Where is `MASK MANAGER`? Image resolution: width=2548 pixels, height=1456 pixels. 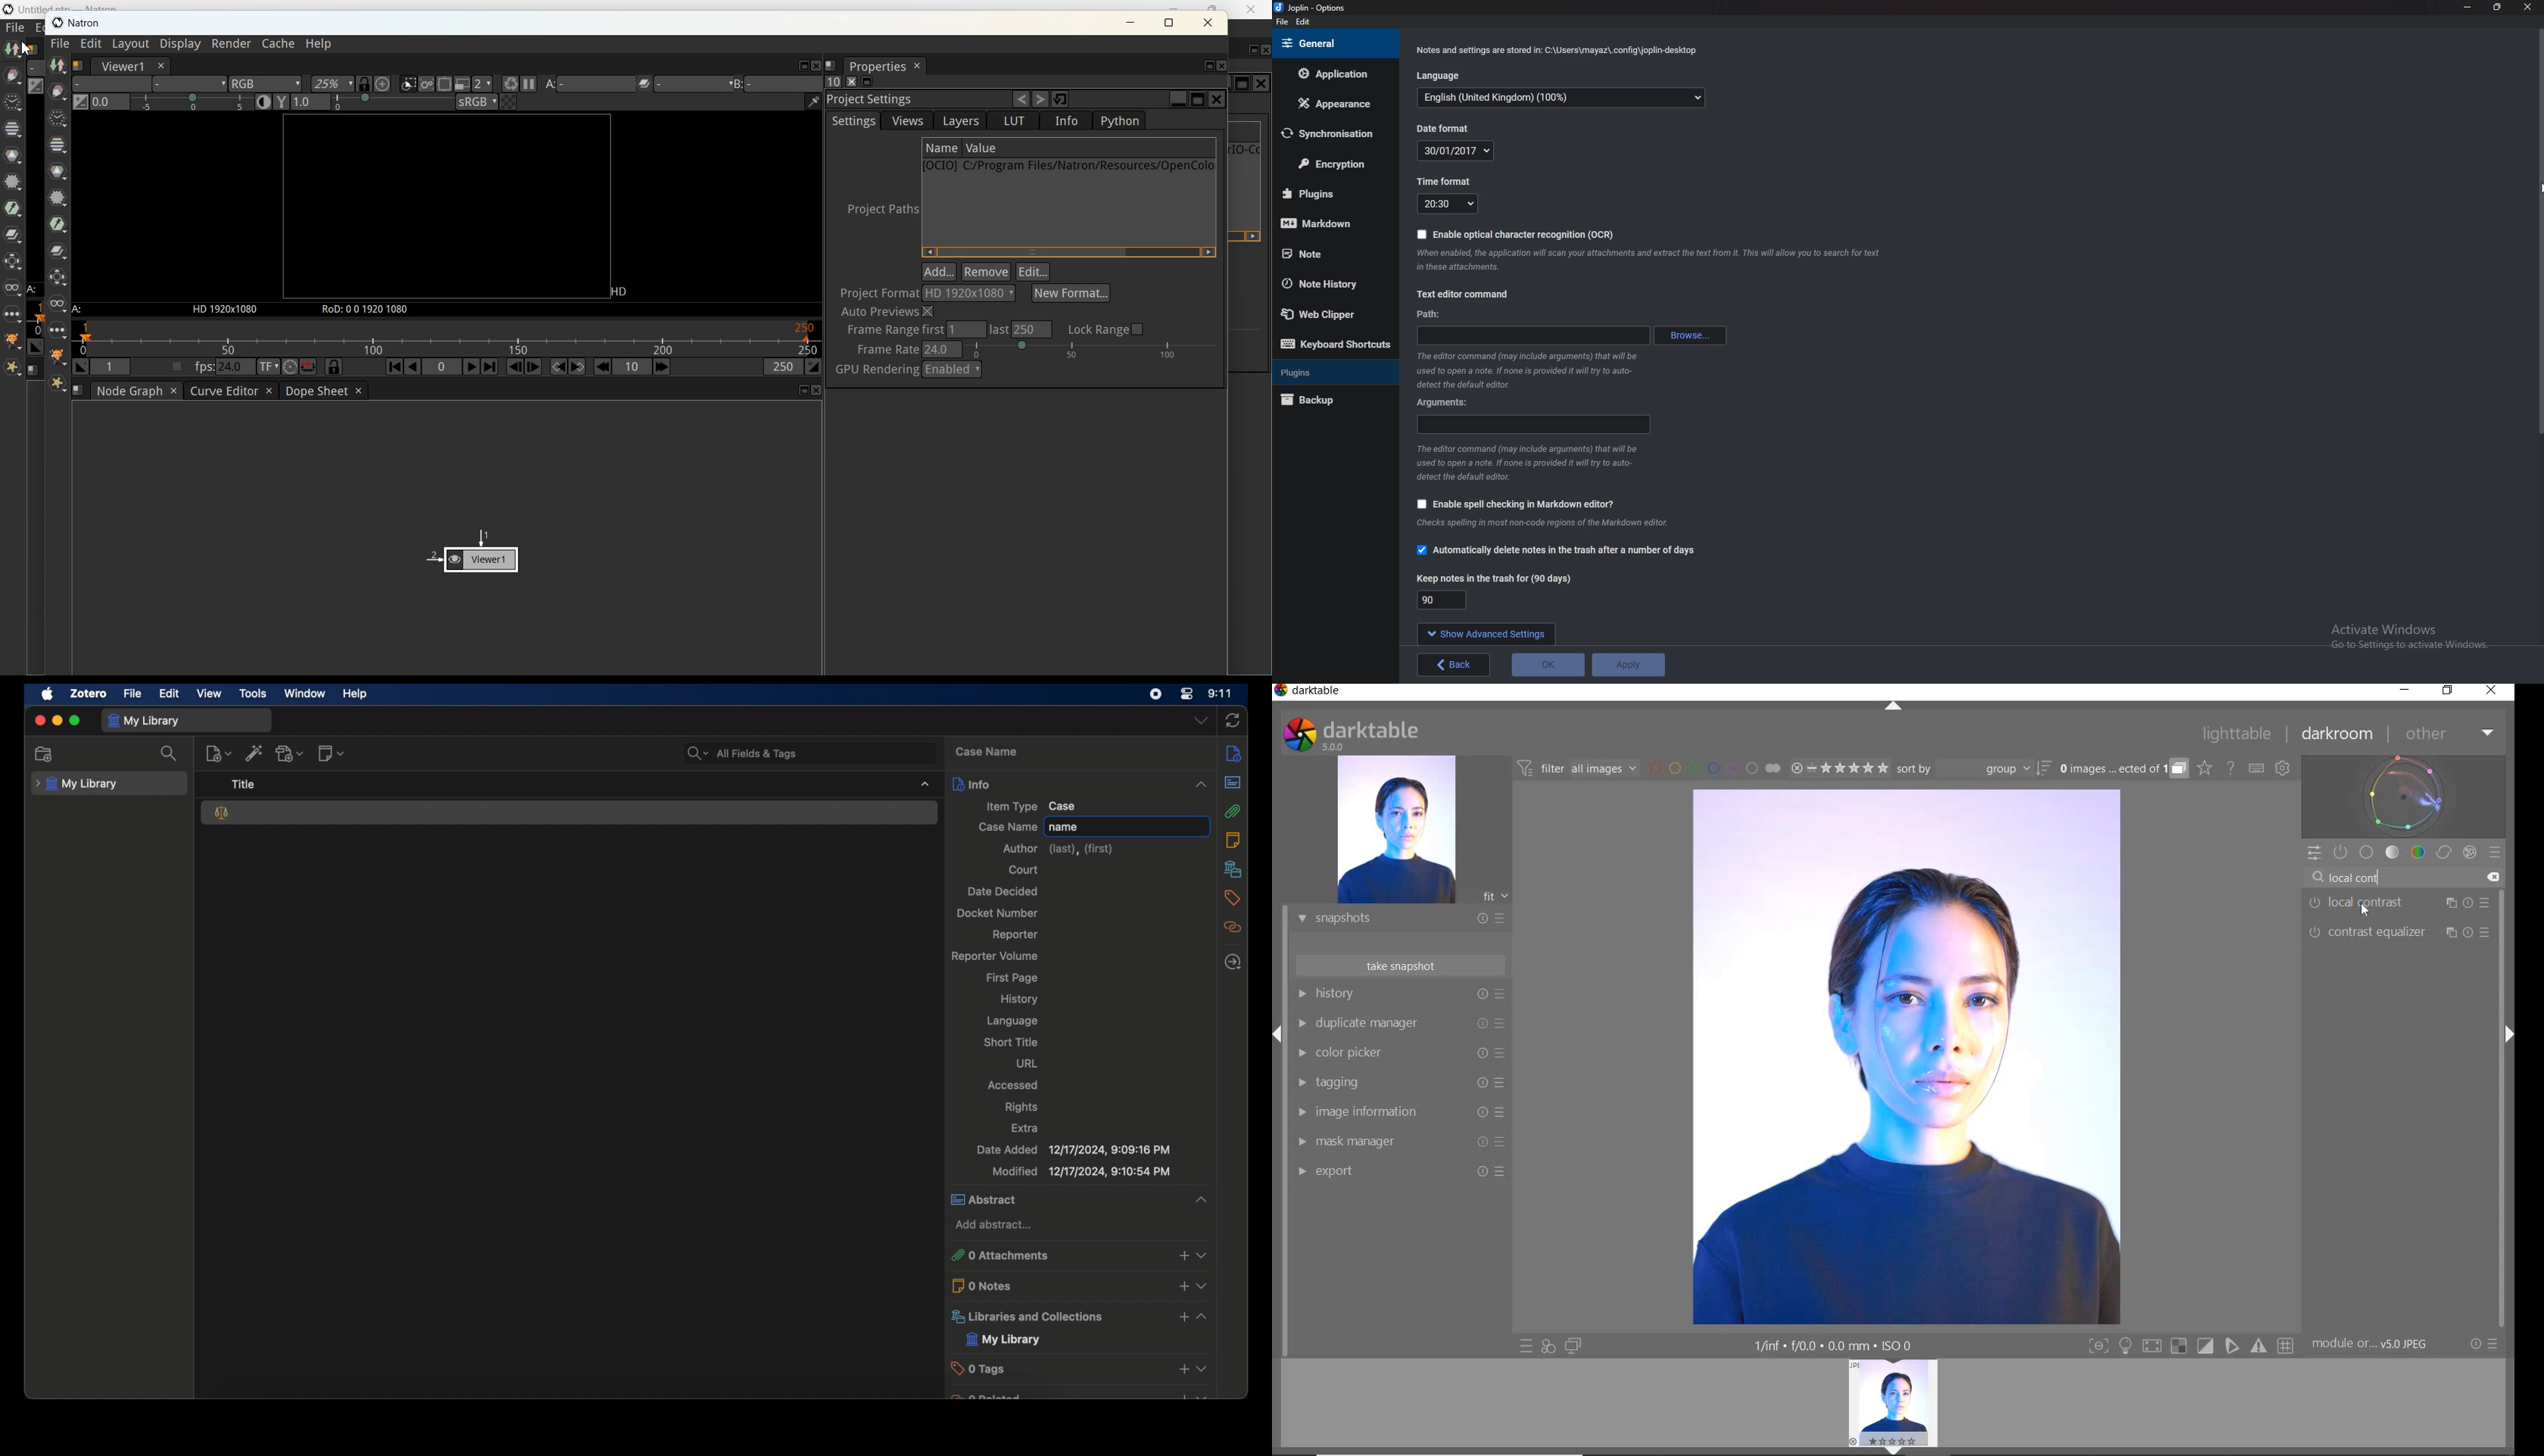
MASK MANAGER is located at coordinates (1394, 1142).